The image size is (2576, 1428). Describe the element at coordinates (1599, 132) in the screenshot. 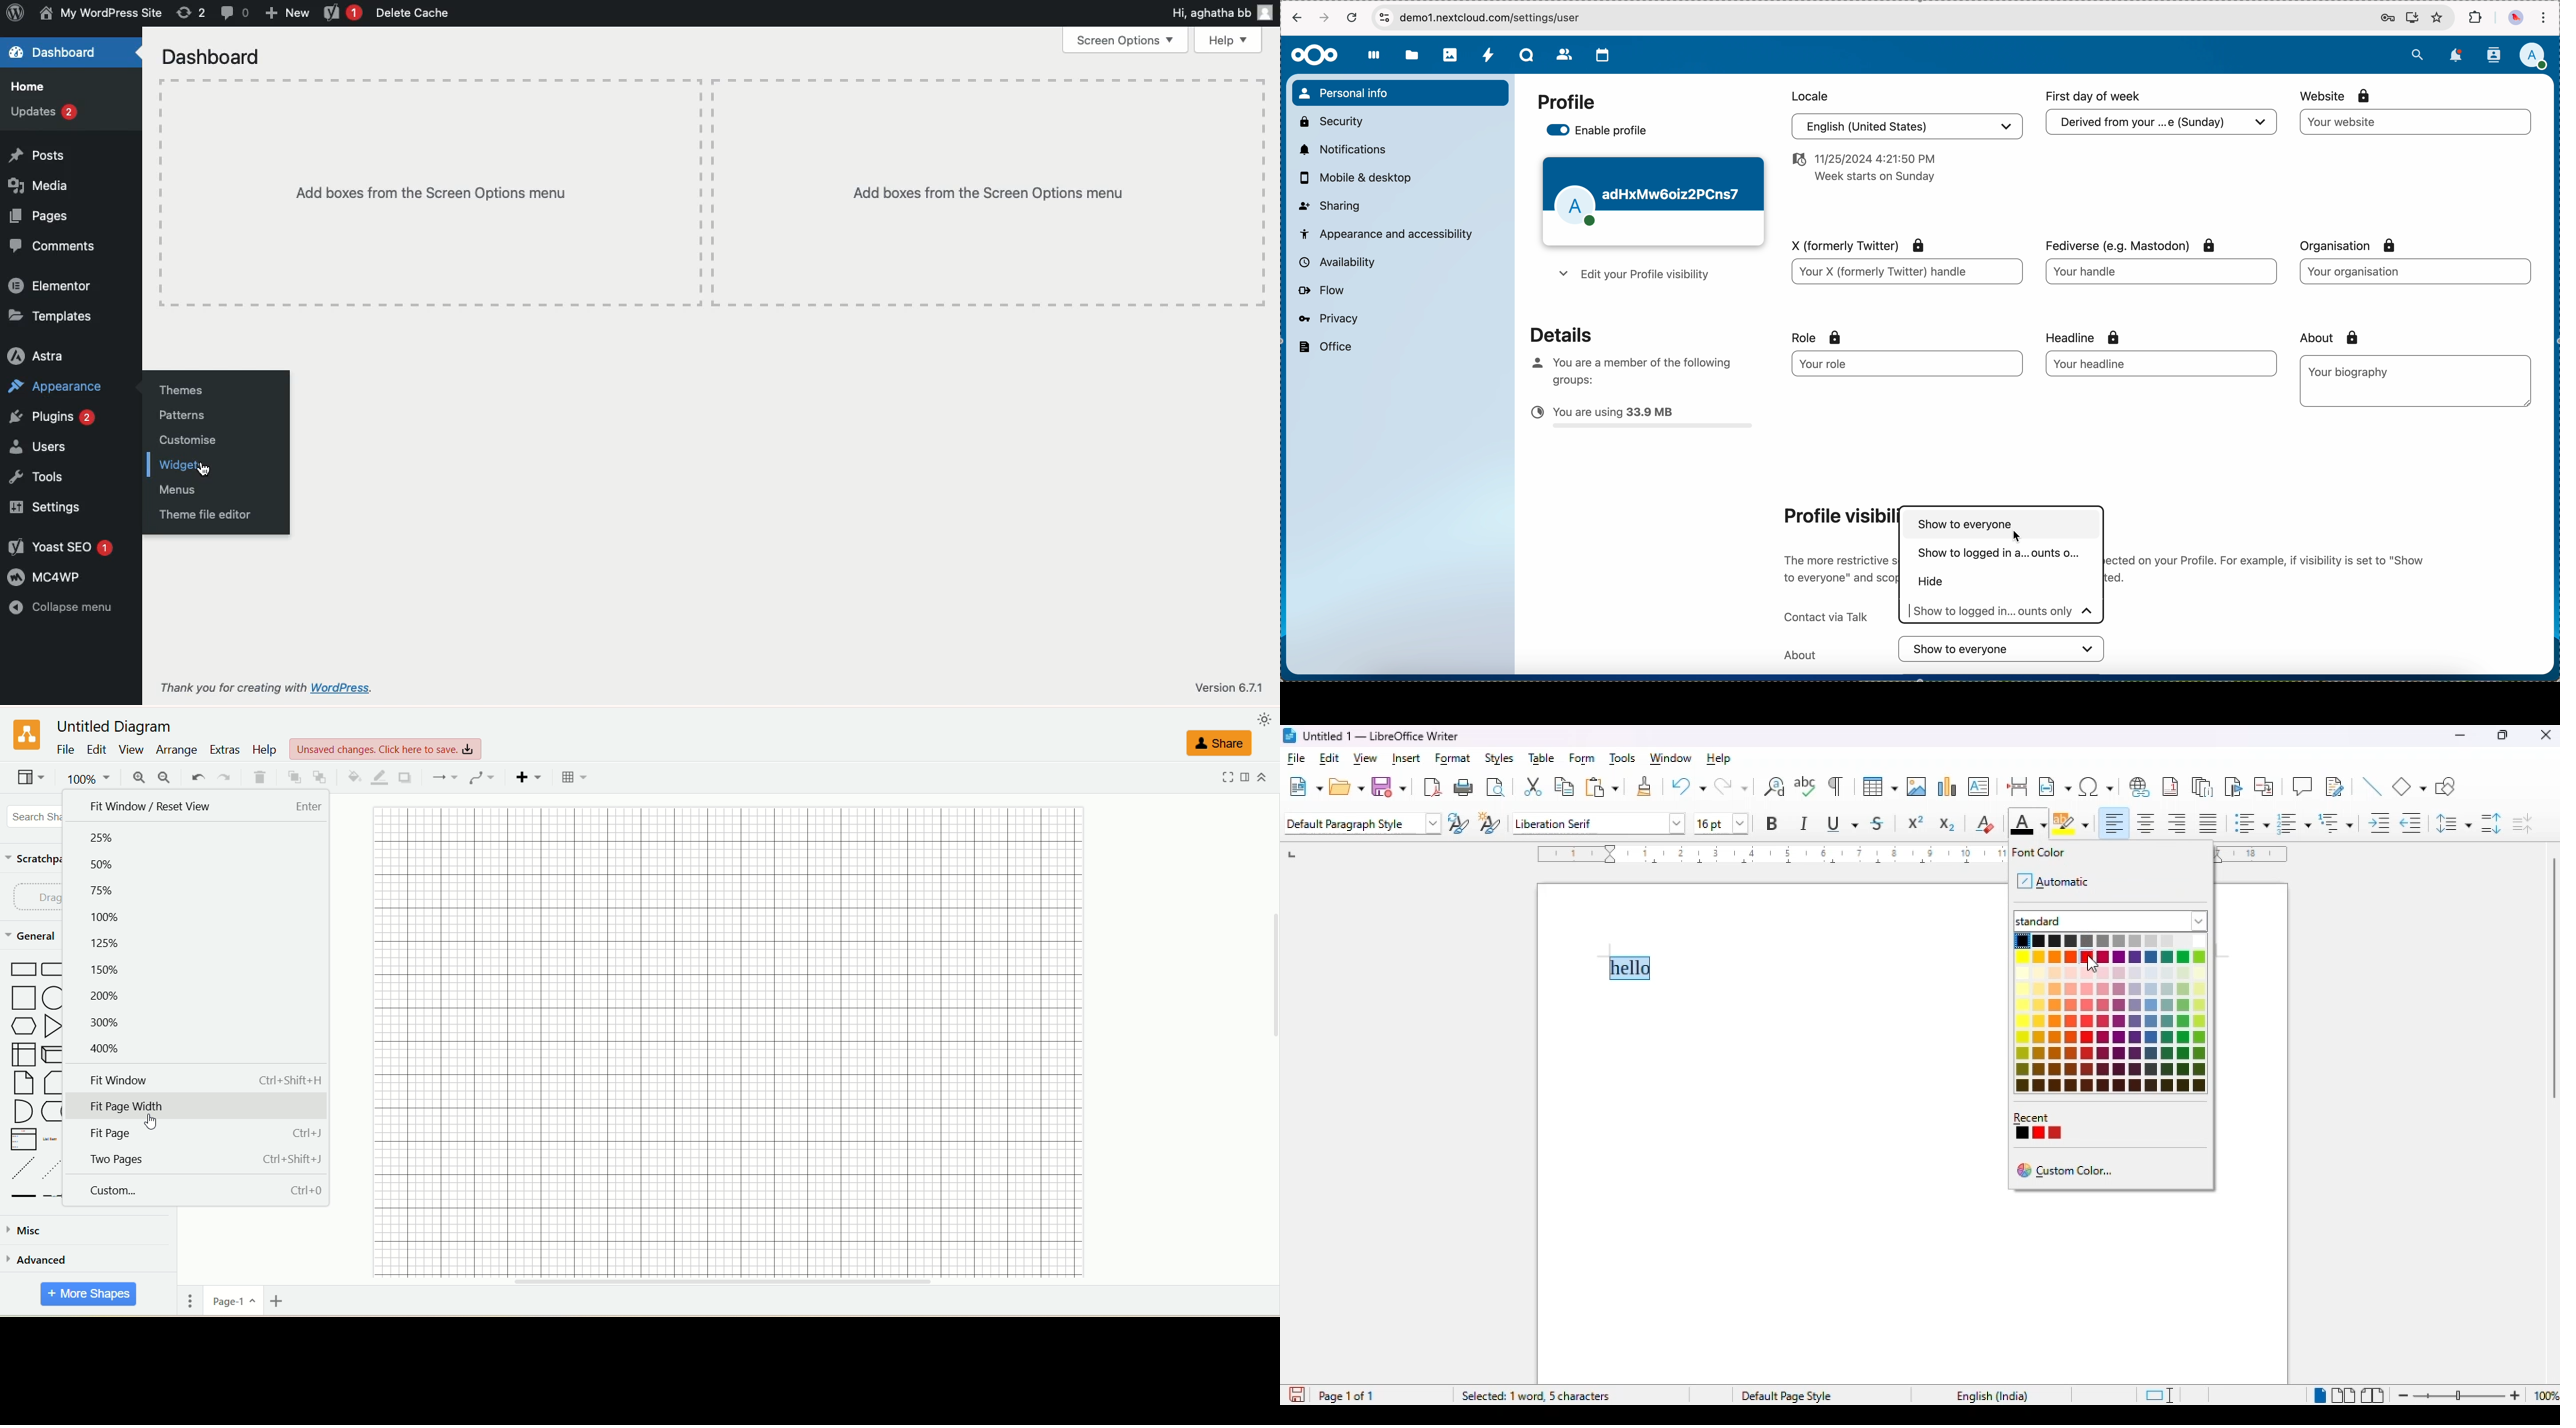

I see `enable profile` at that location.